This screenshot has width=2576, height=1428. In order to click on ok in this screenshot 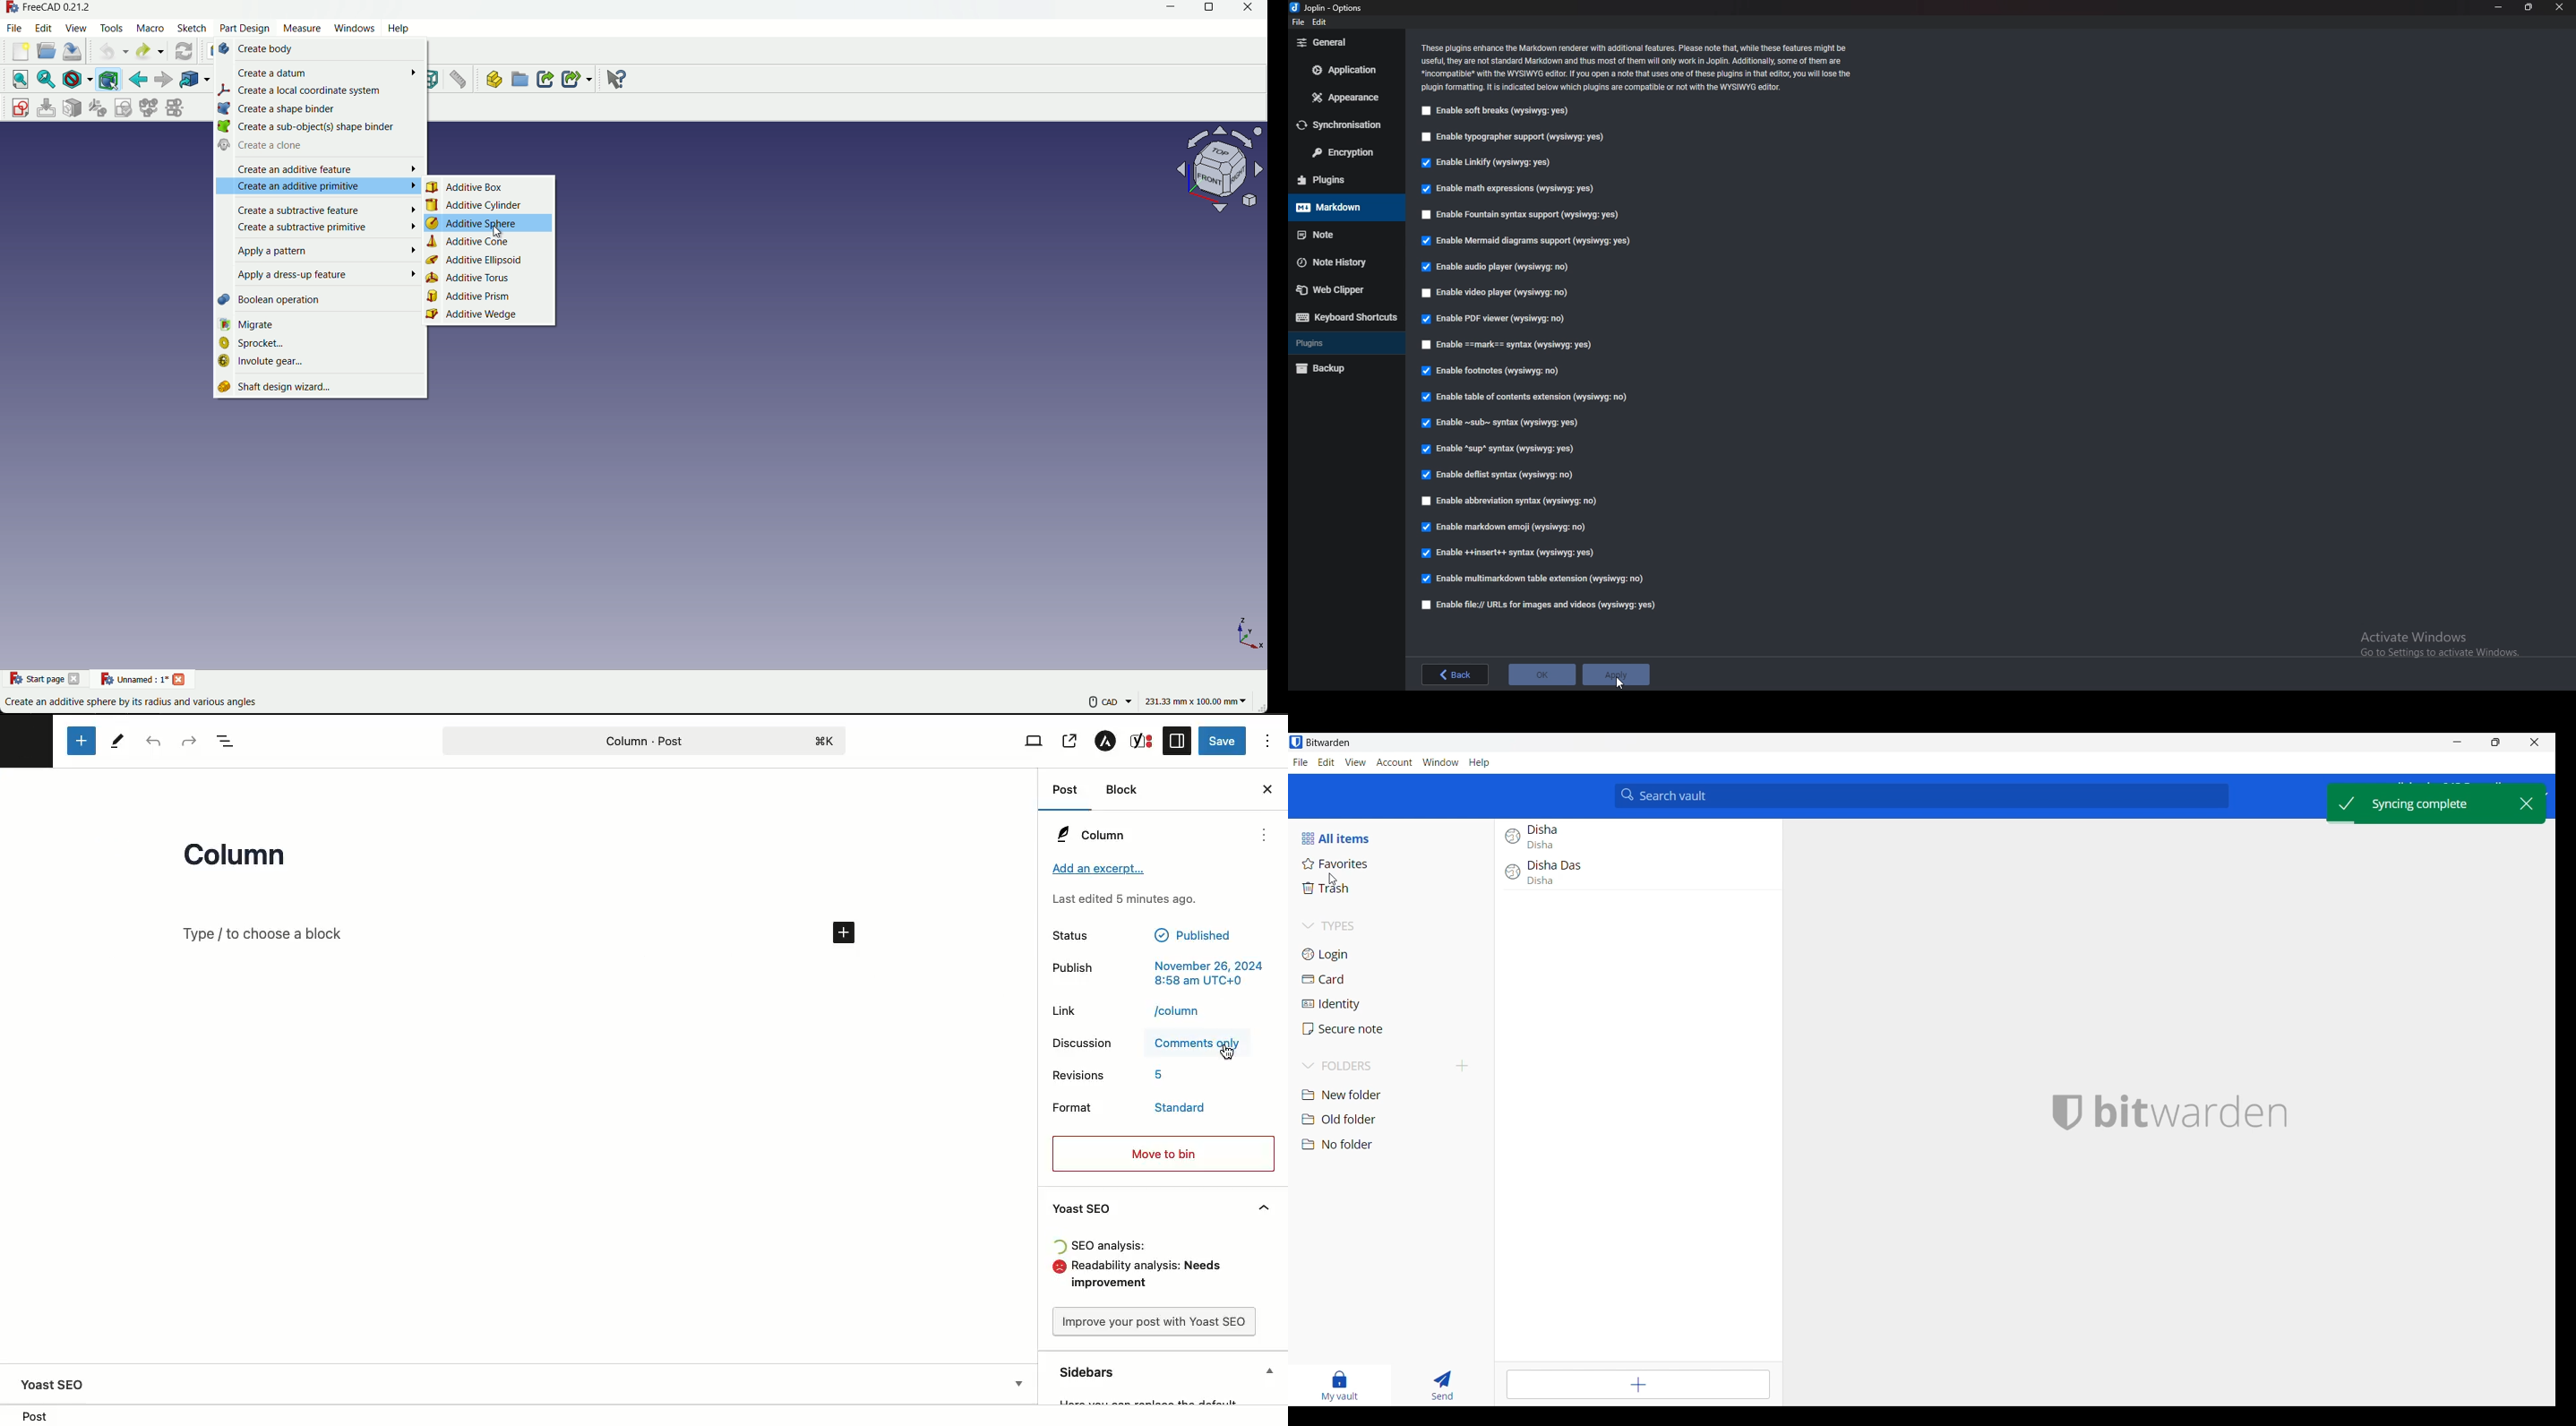, I will do `click(1542, 675)`.